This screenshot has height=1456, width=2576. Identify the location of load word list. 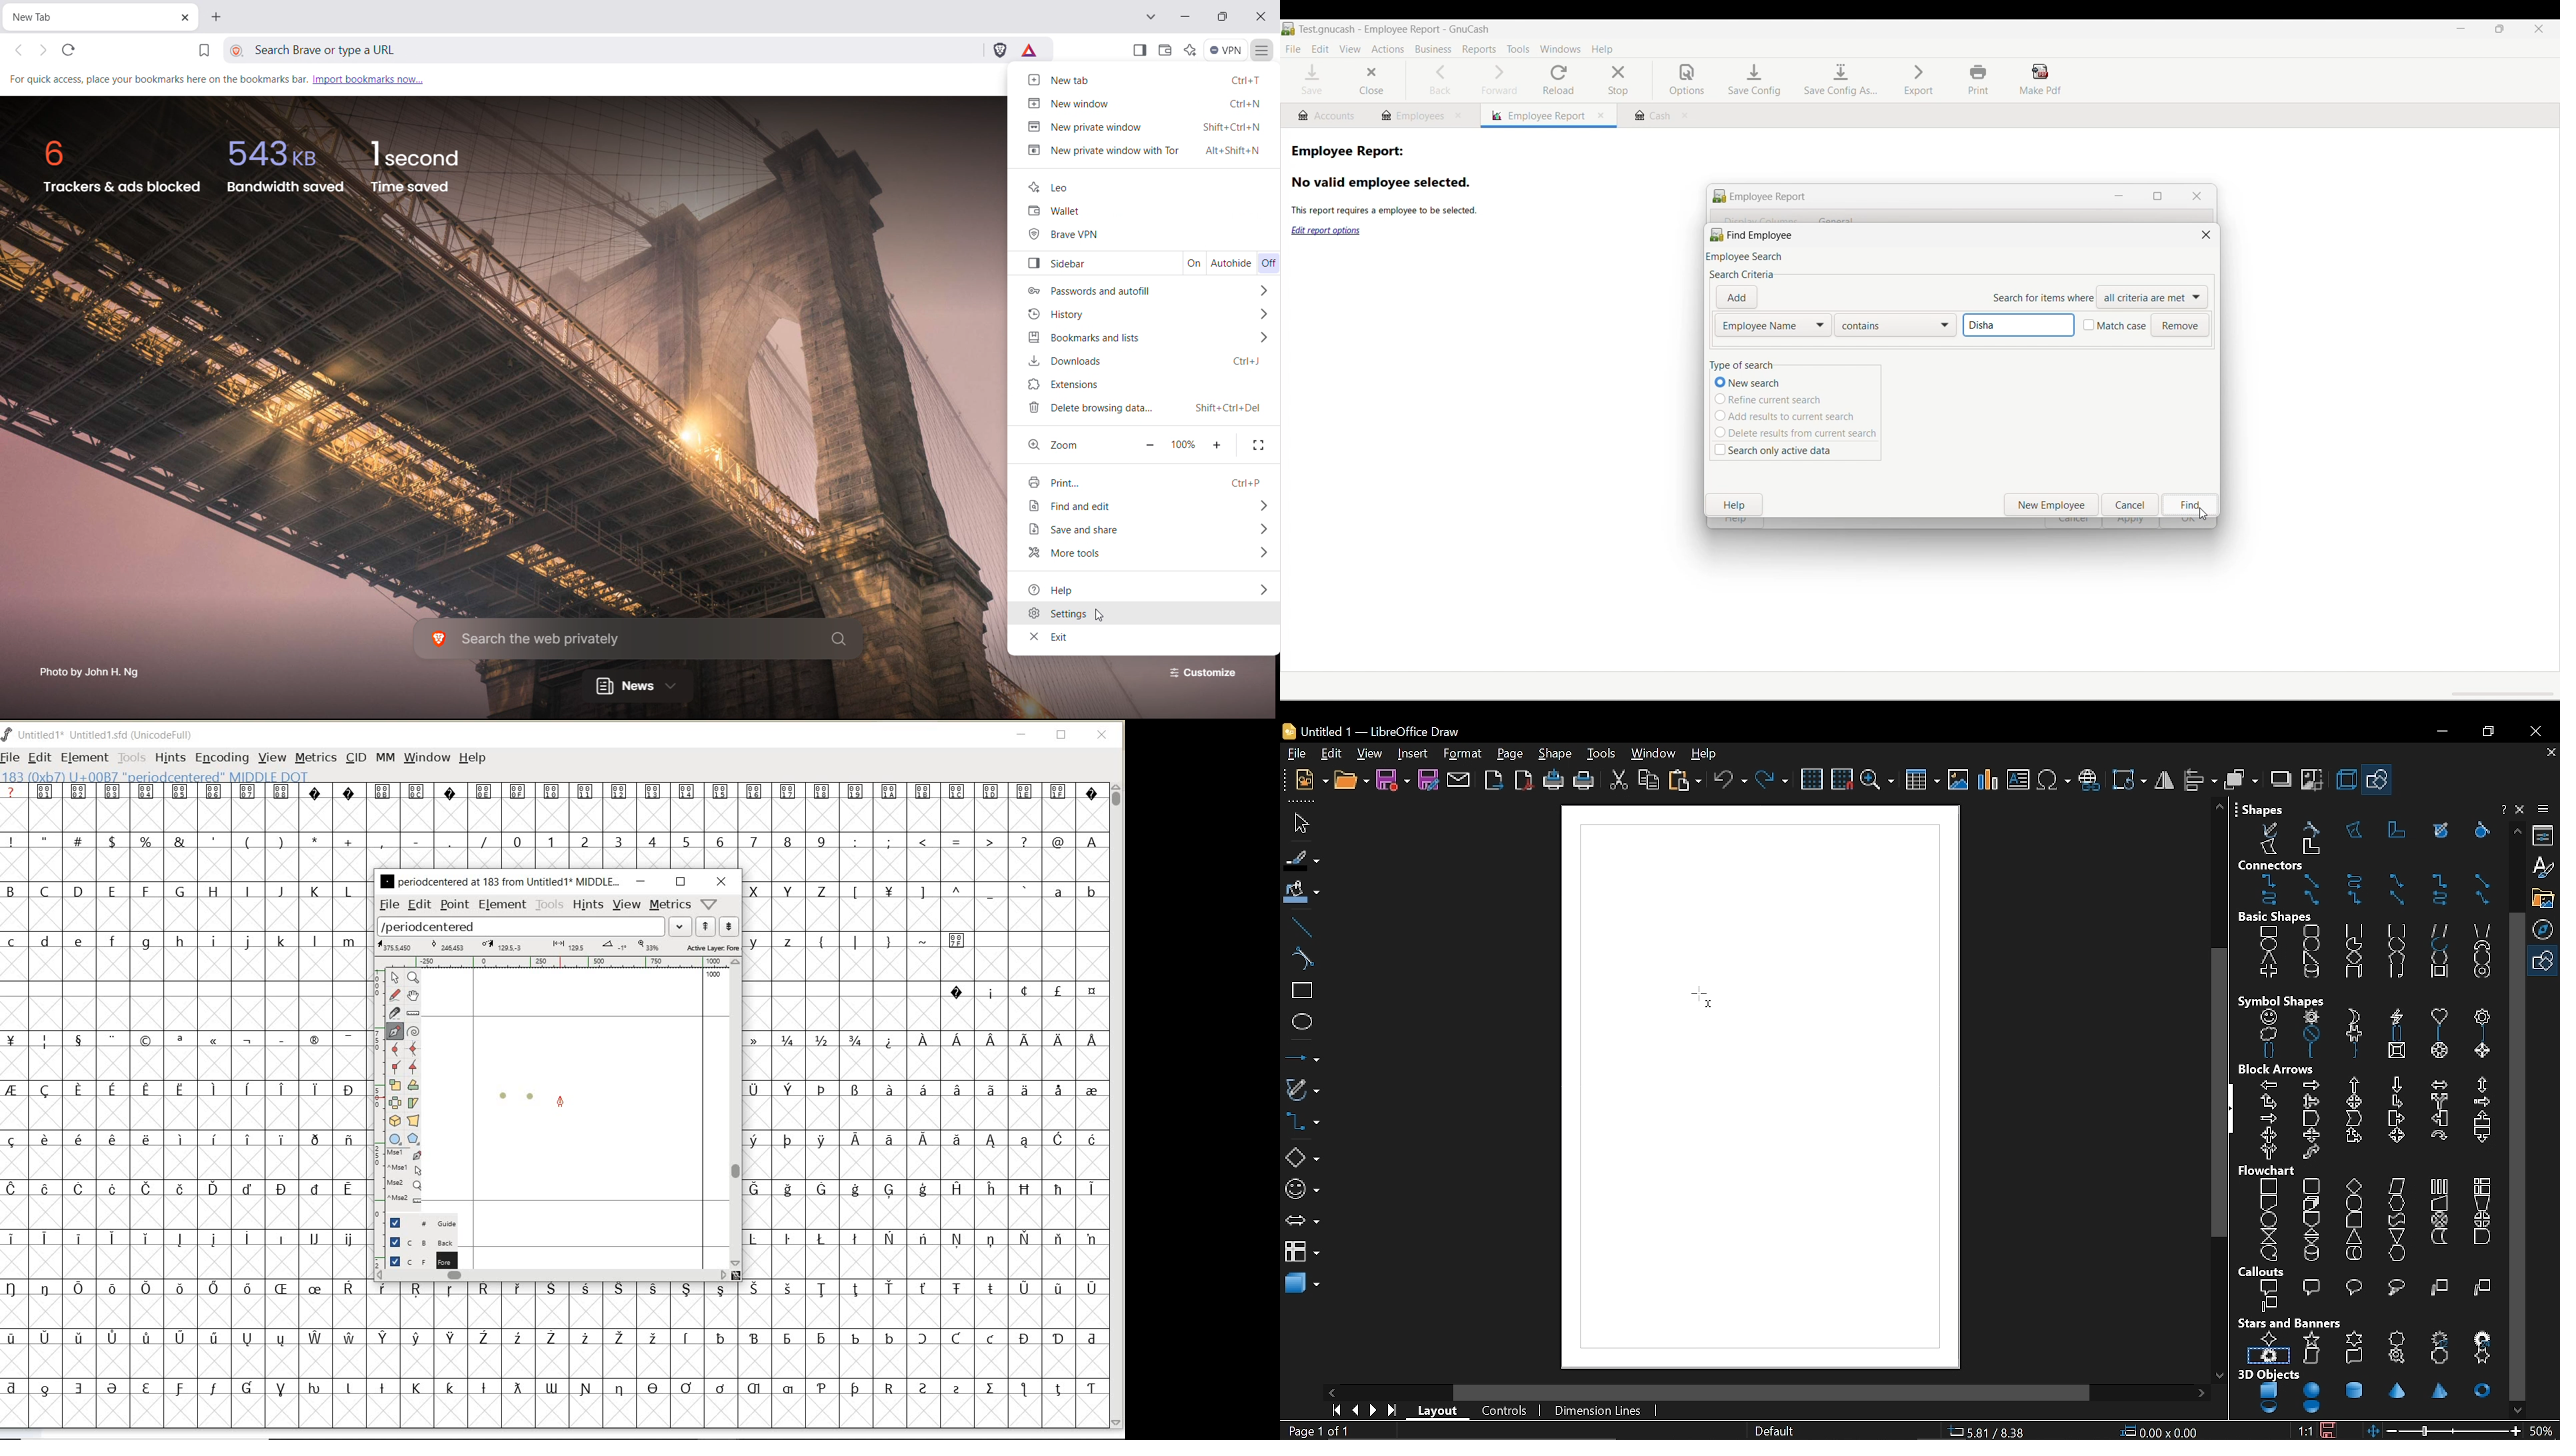
(522, 927).